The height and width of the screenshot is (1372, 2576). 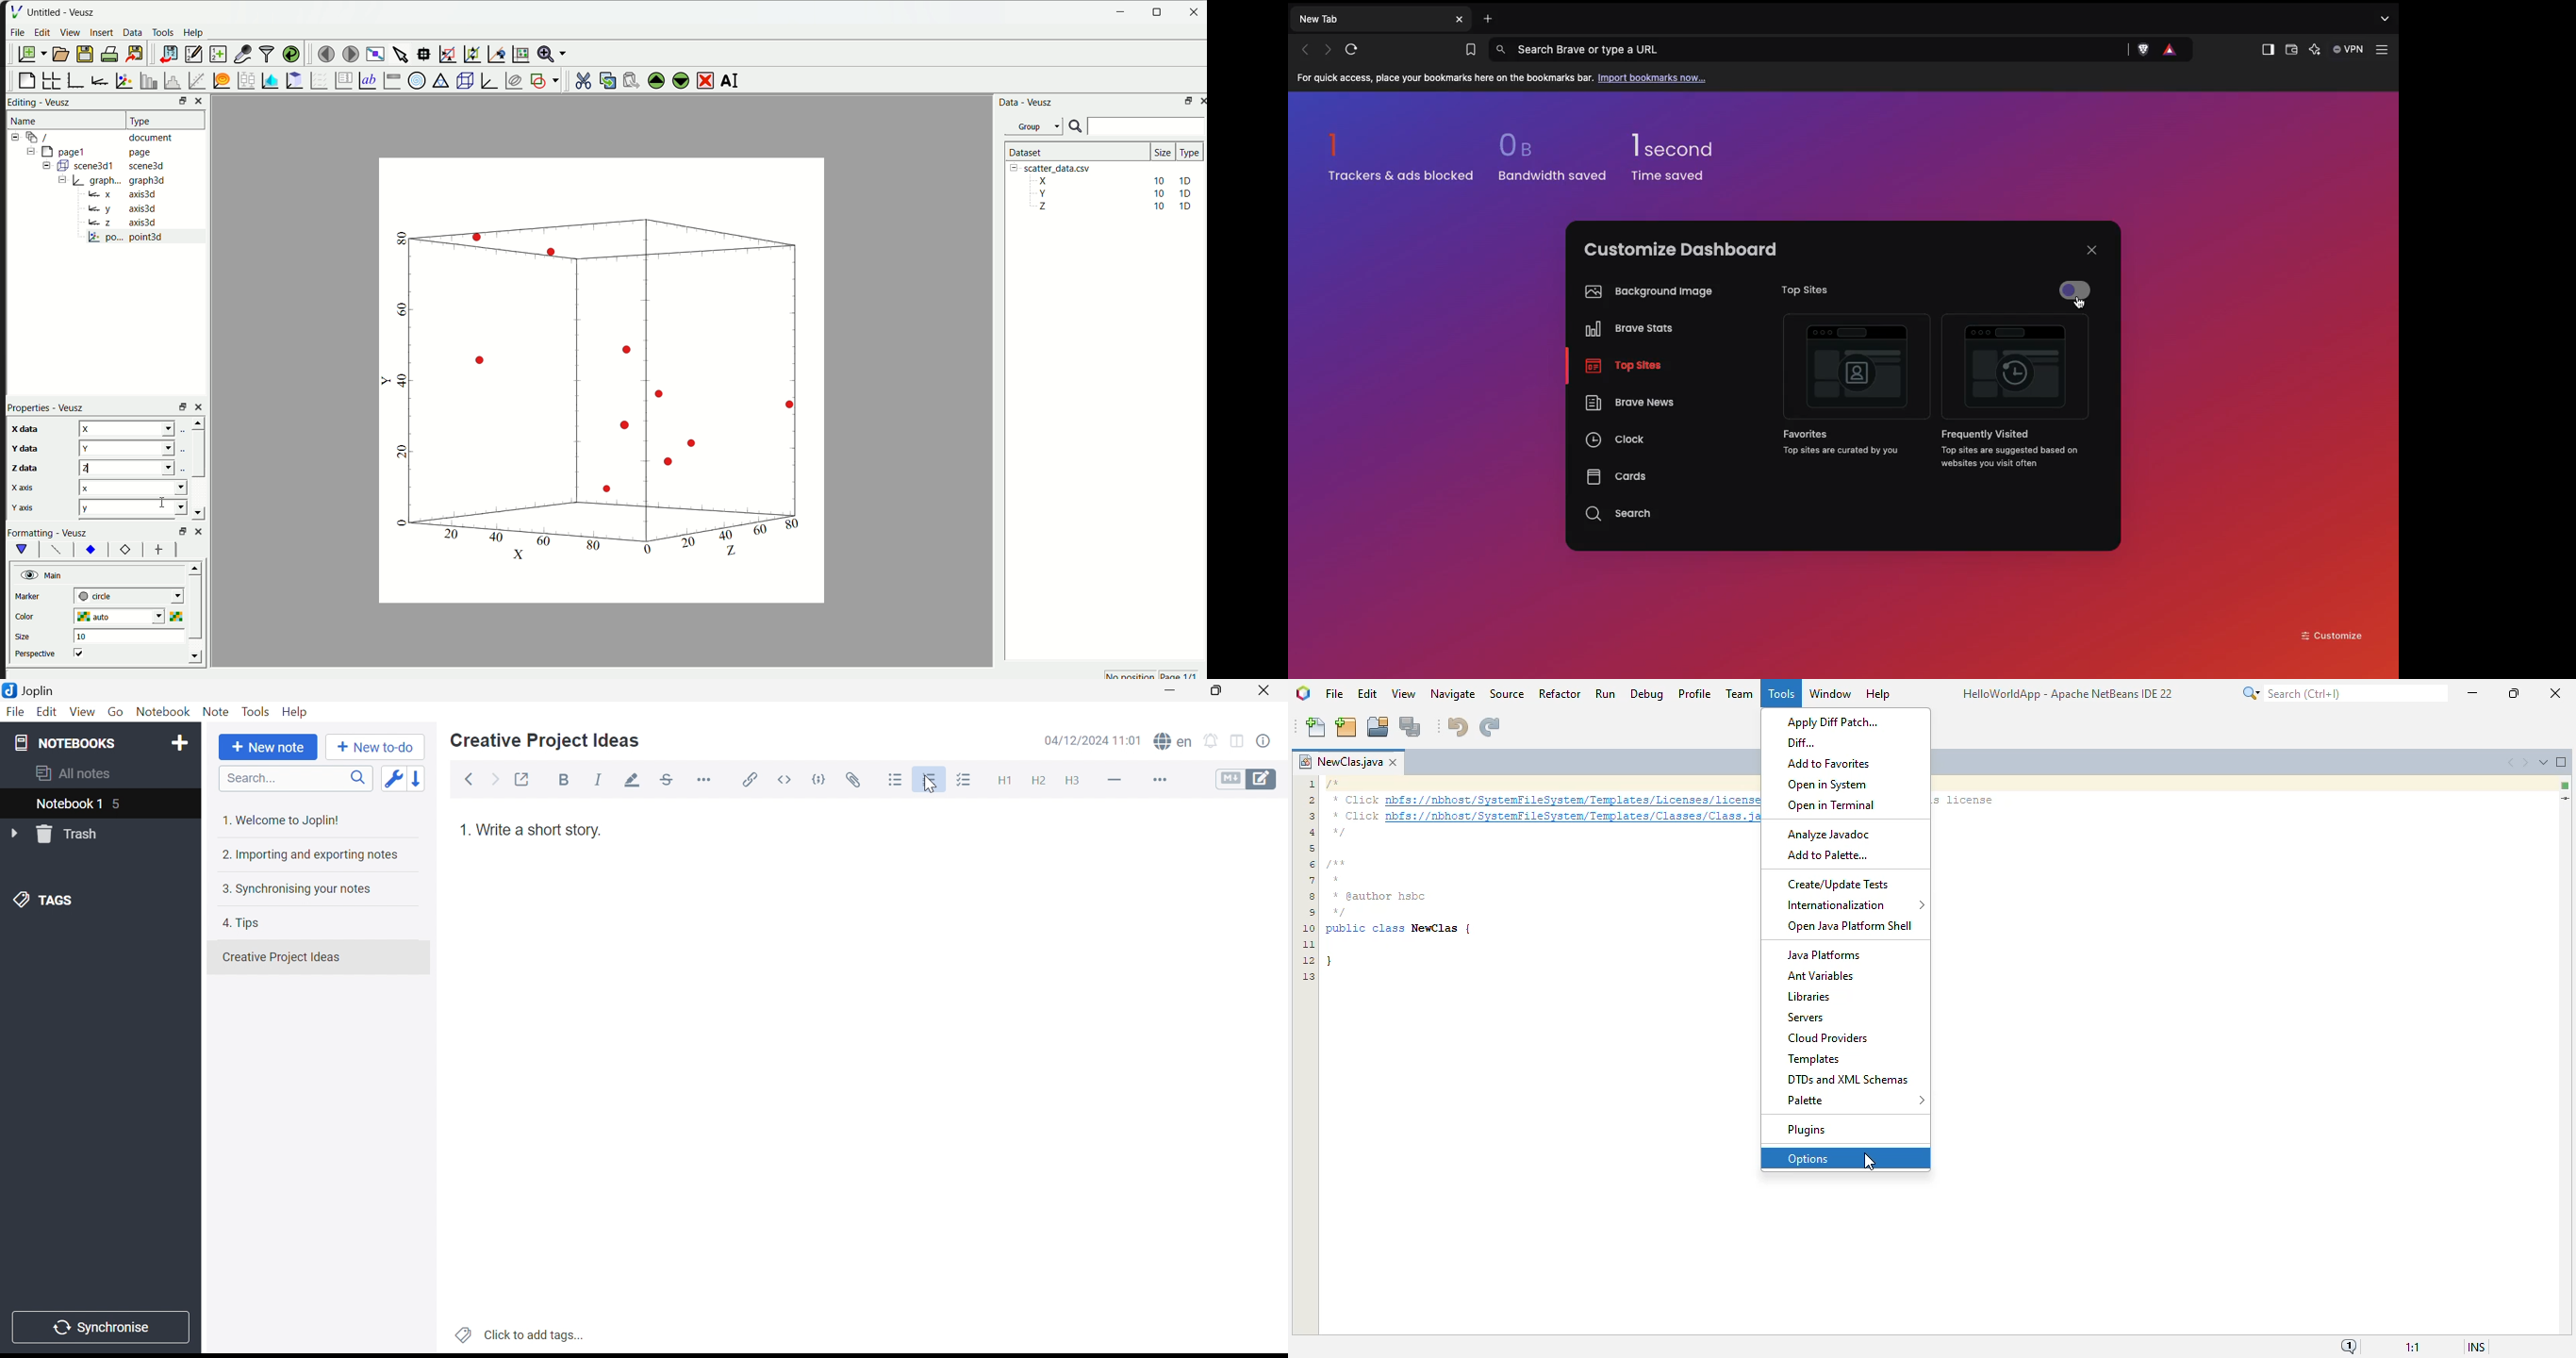 I want to click on zoom out graph axes, so click(x=470, y=55).